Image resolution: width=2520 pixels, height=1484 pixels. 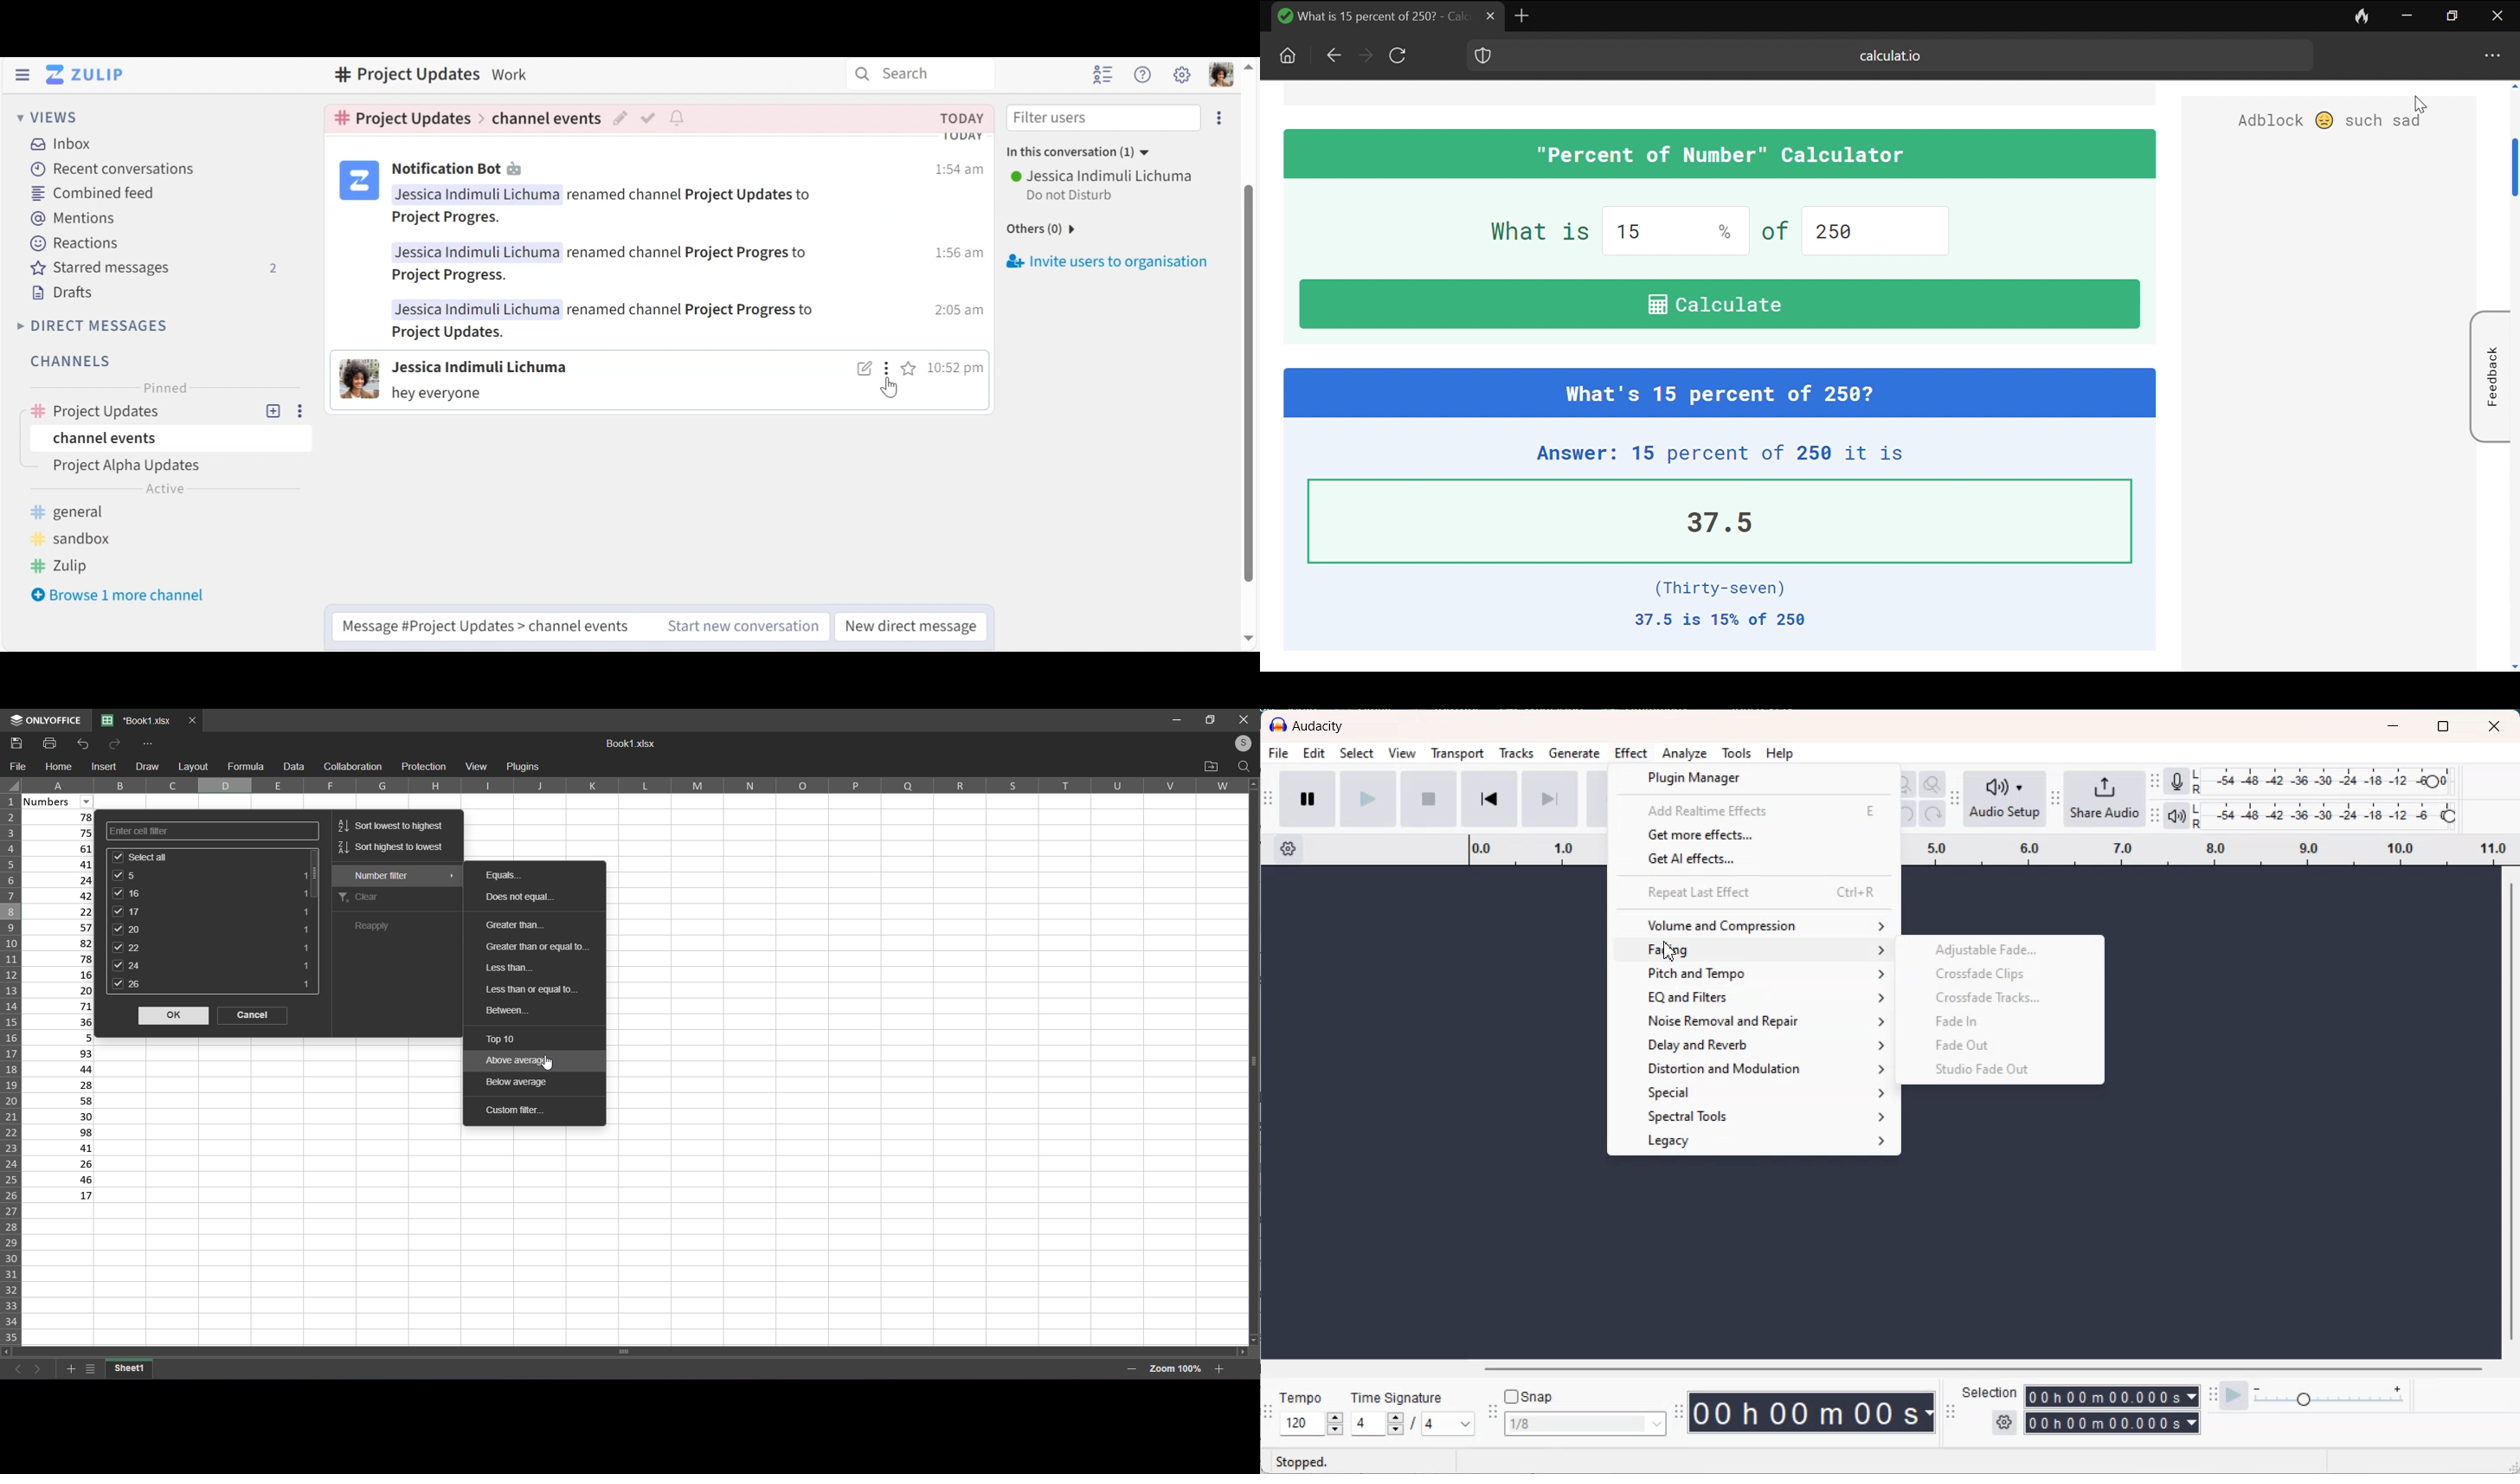 I want to click on Starred messages, so click(x=159, y=269).